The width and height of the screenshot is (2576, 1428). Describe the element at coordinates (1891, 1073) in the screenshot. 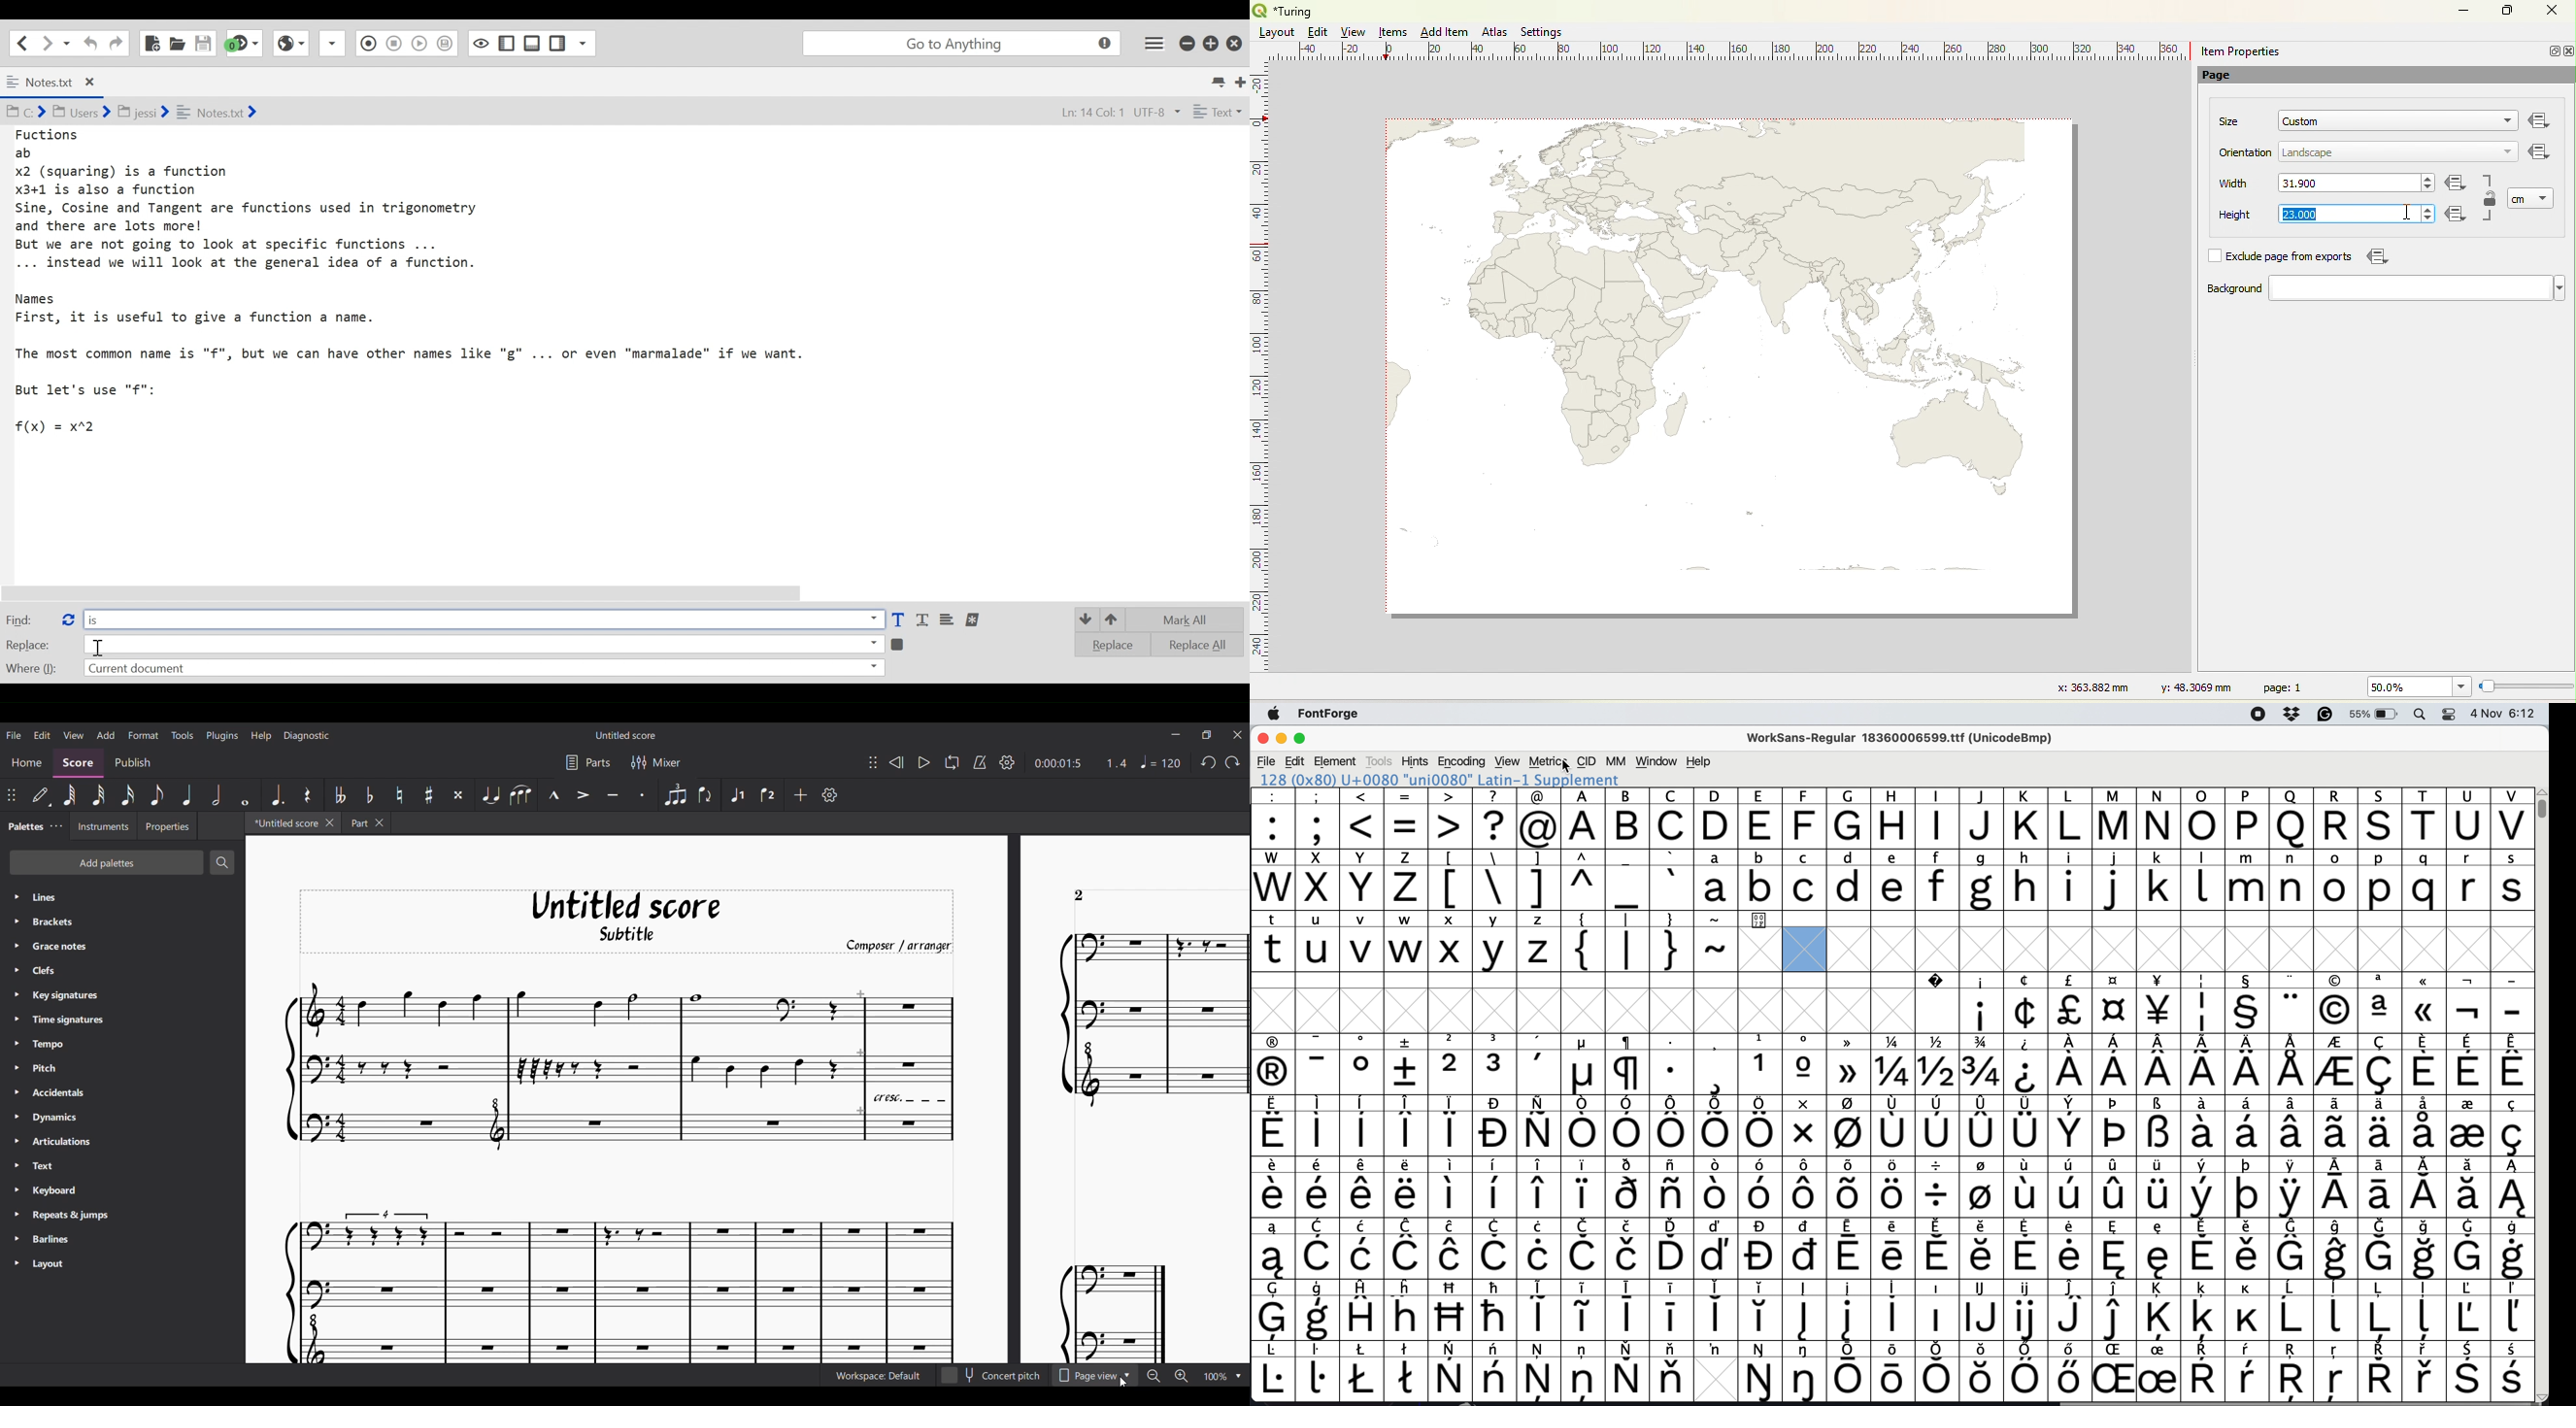

I see `special characters` at that location.